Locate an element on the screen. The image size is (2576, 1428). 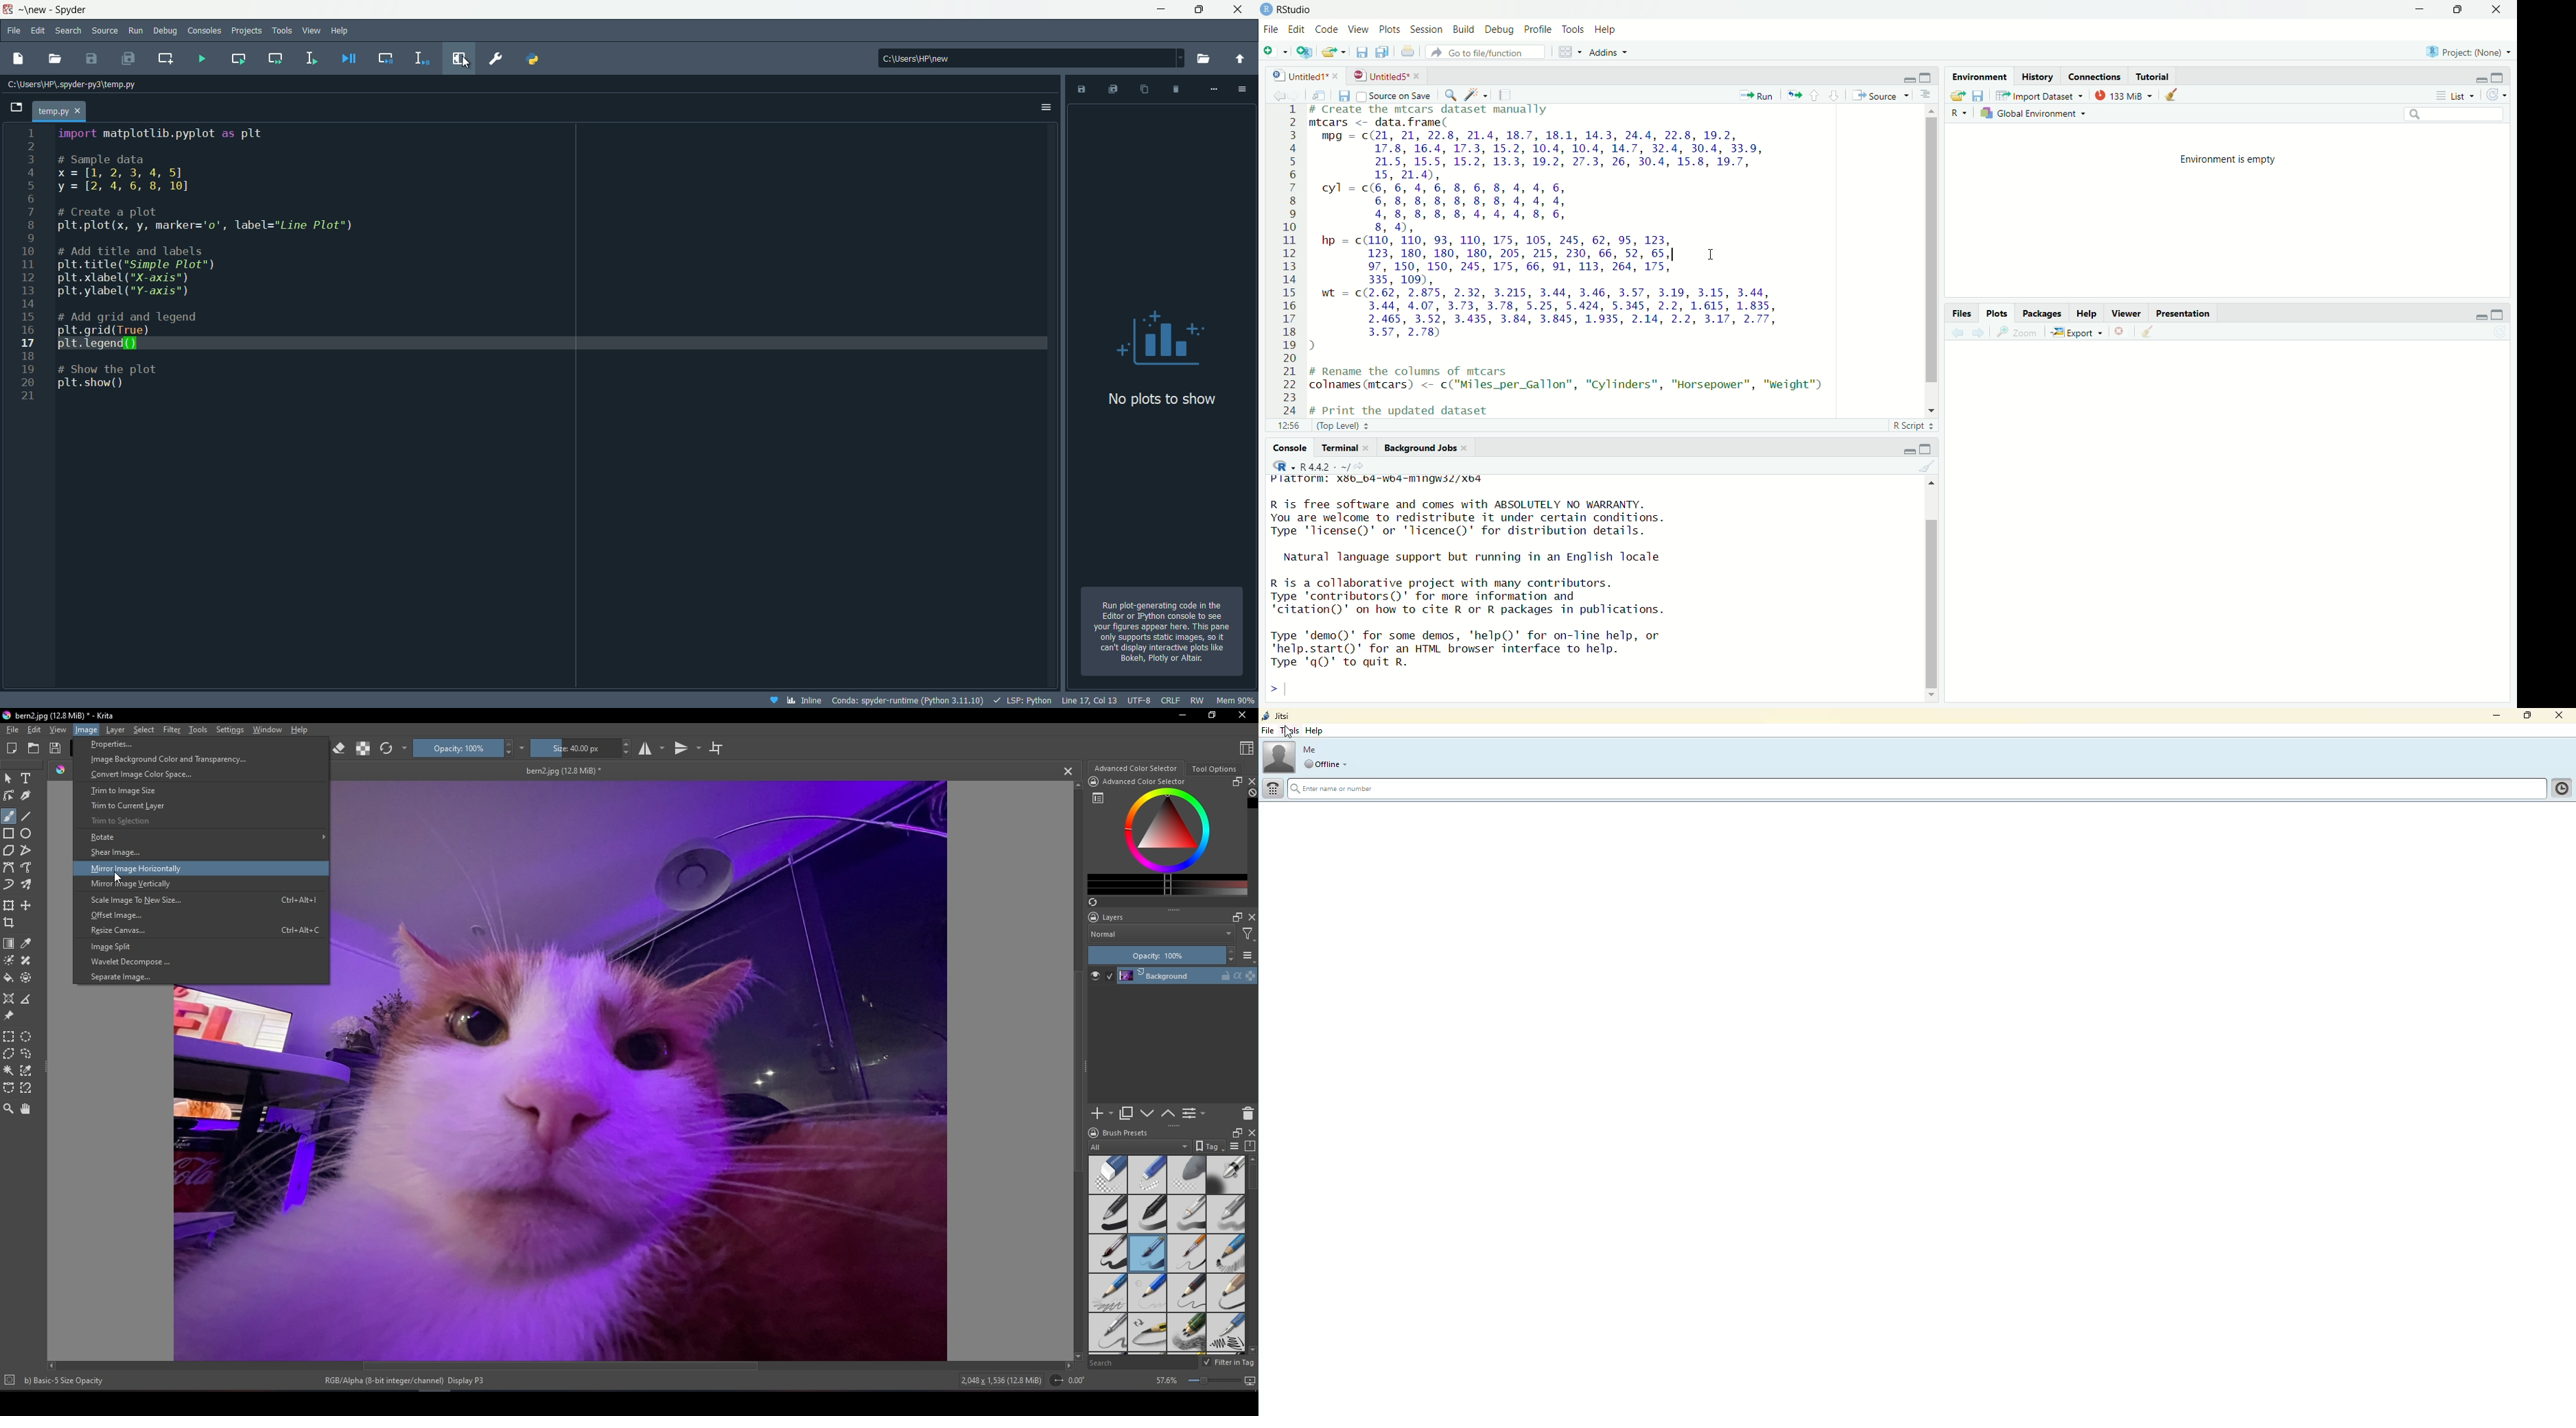
Terminal is located at coordinates (1340, 447).